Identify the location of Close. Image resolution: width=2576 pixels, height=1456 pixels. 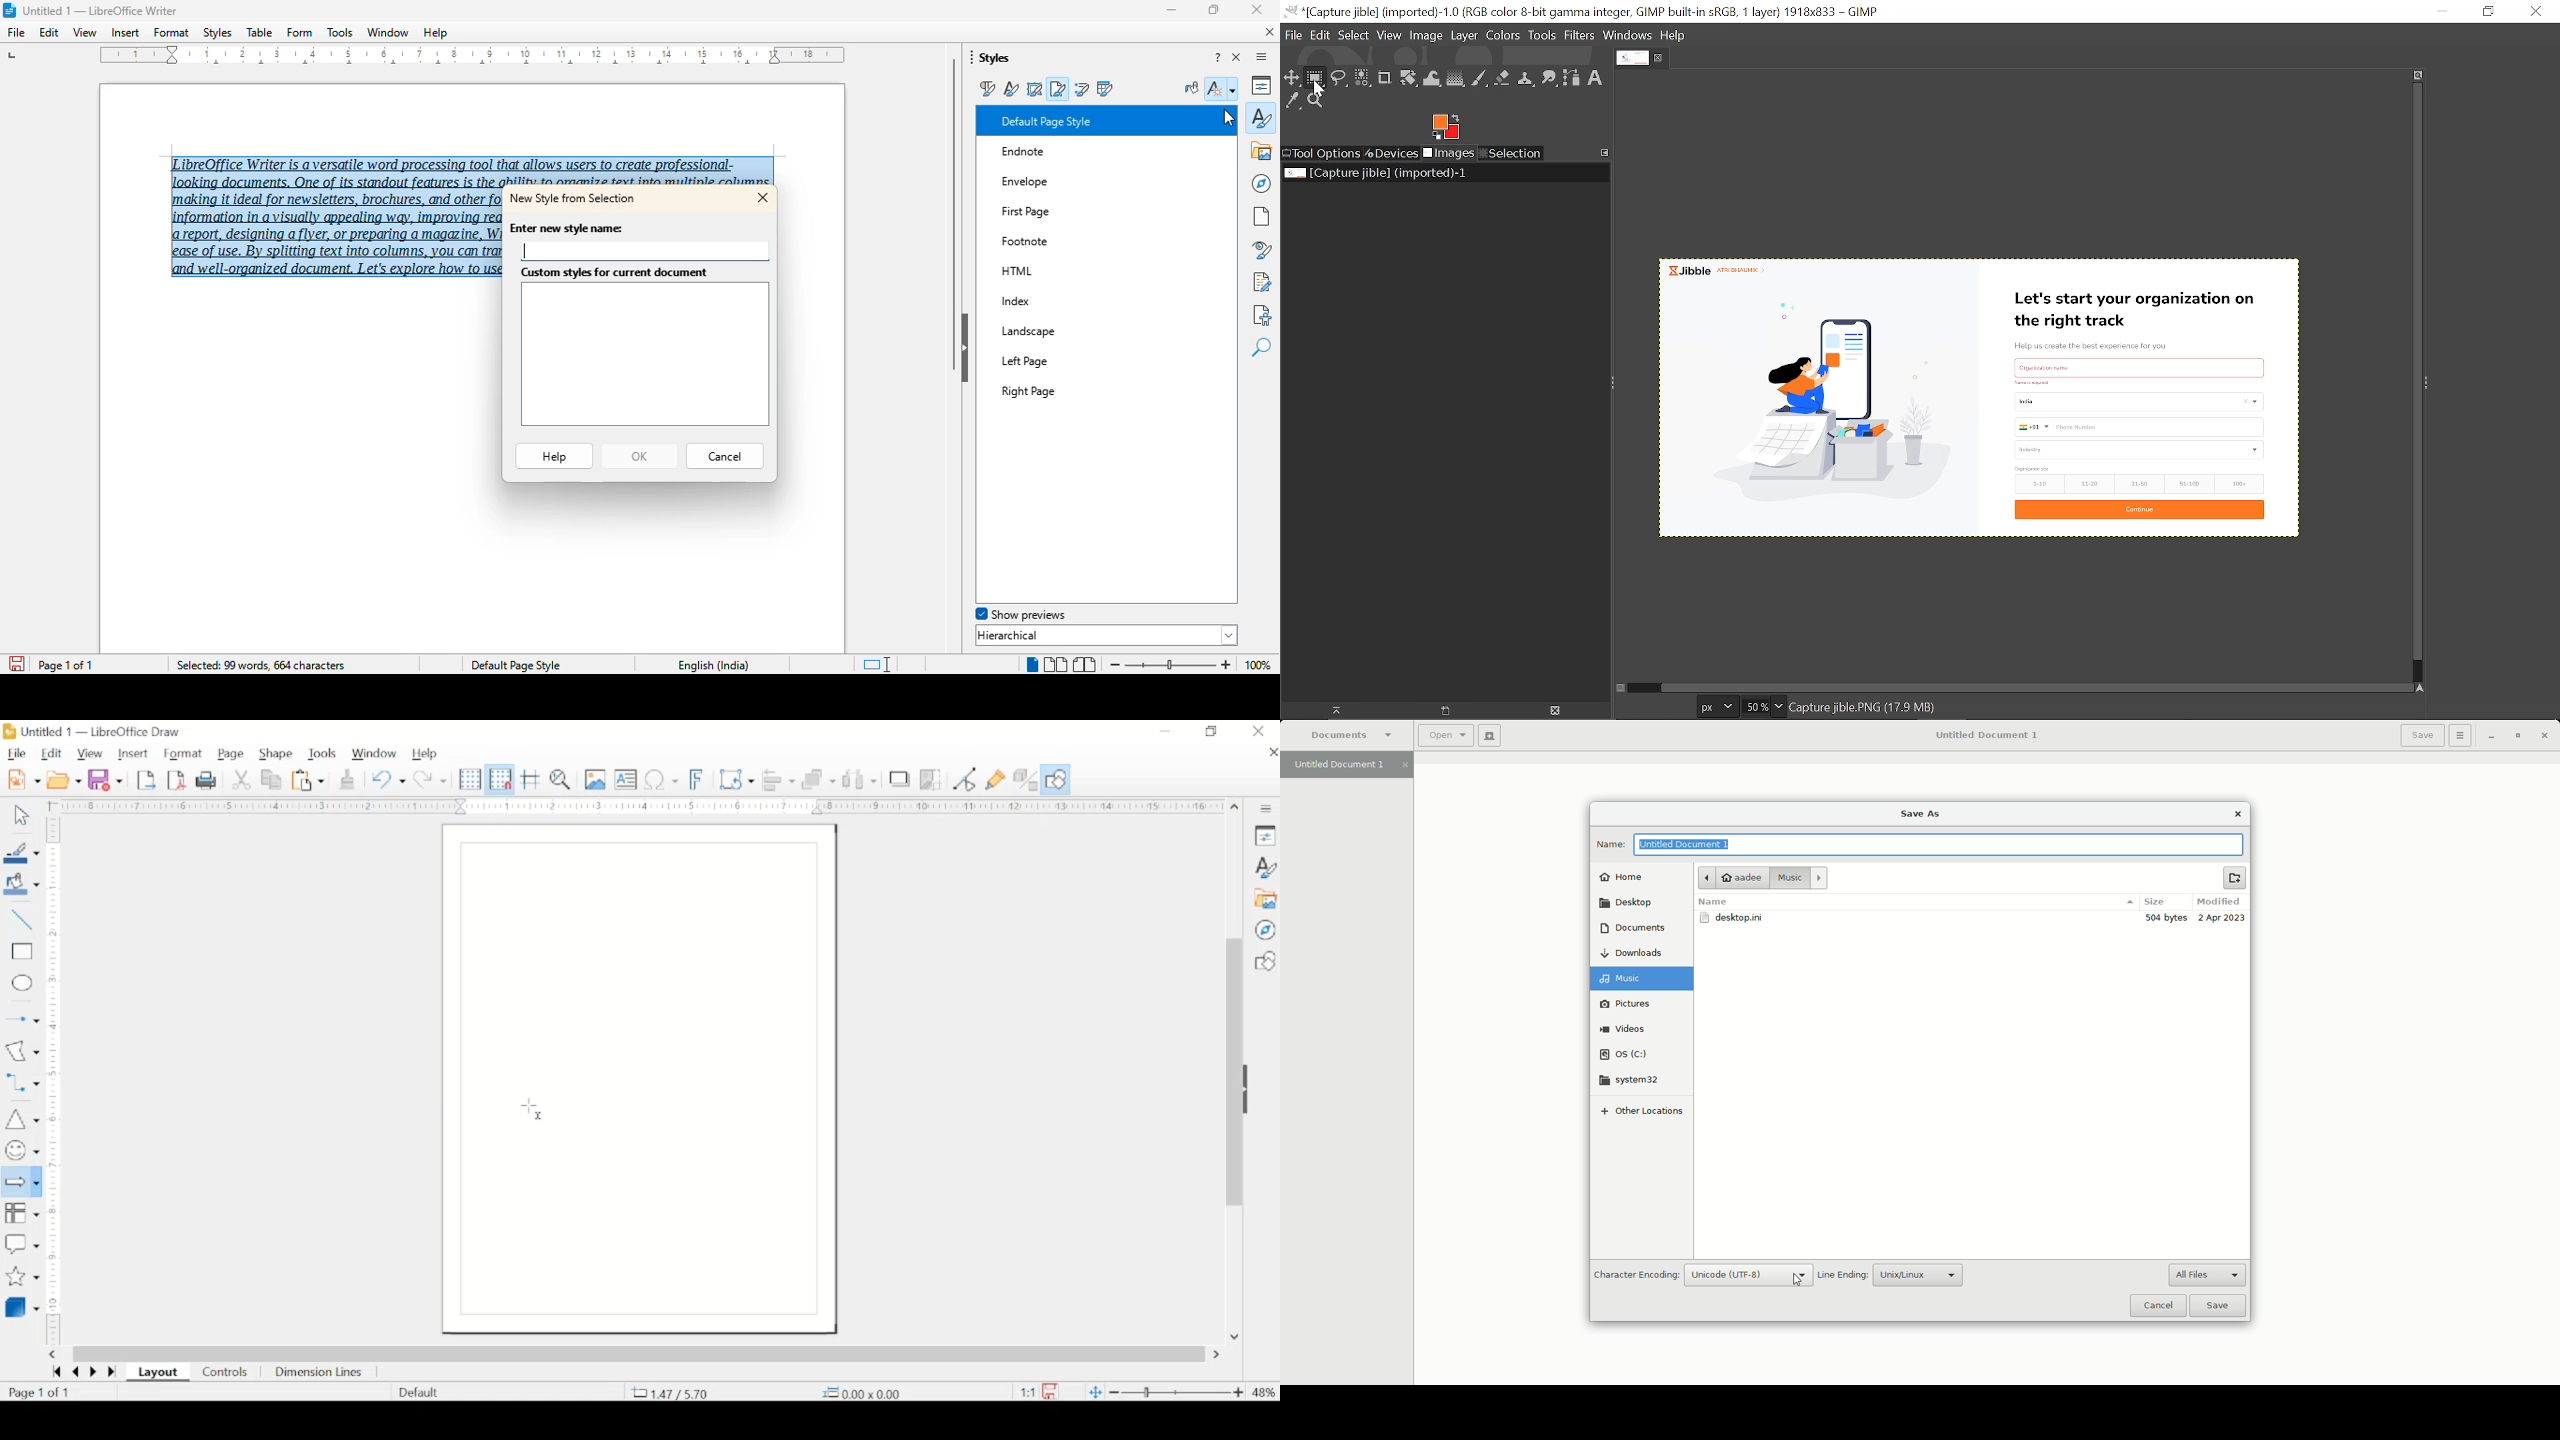
(2545, 735).